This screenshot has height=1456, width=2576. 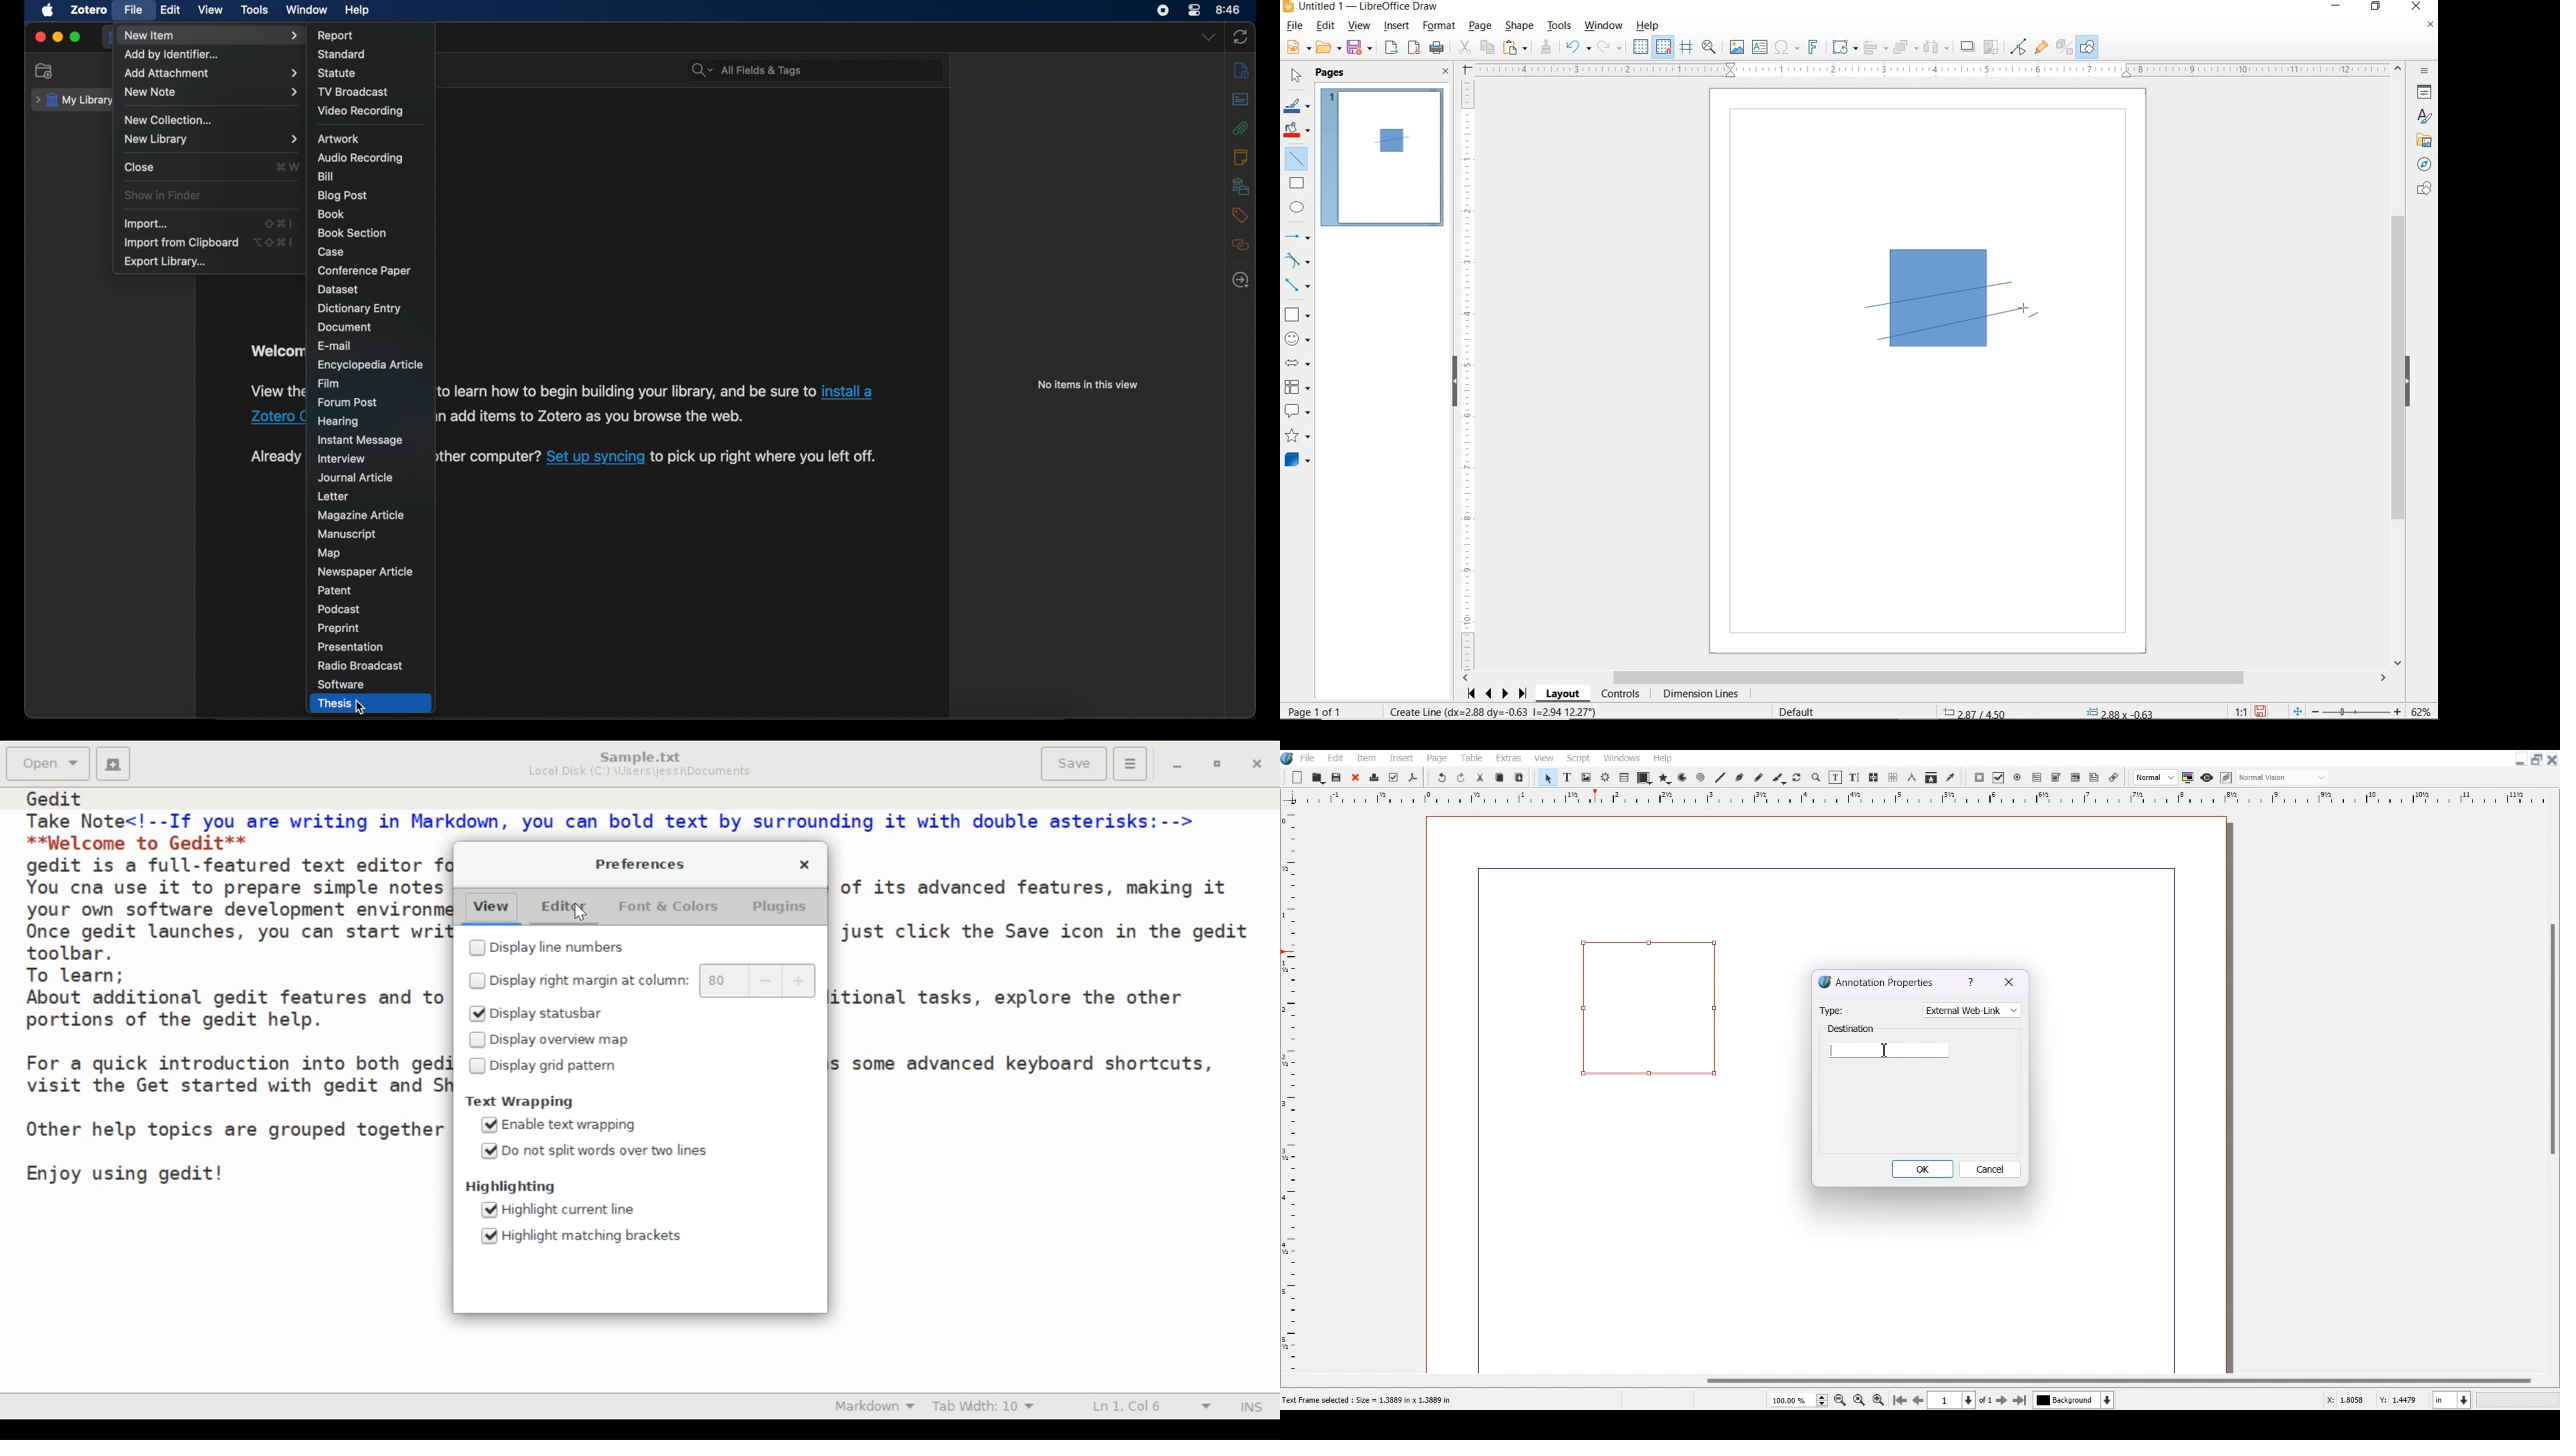 What do you see at coordinates (1355, 778) in the screenshot?
I see `Close` at bounding box center [1355, 778].